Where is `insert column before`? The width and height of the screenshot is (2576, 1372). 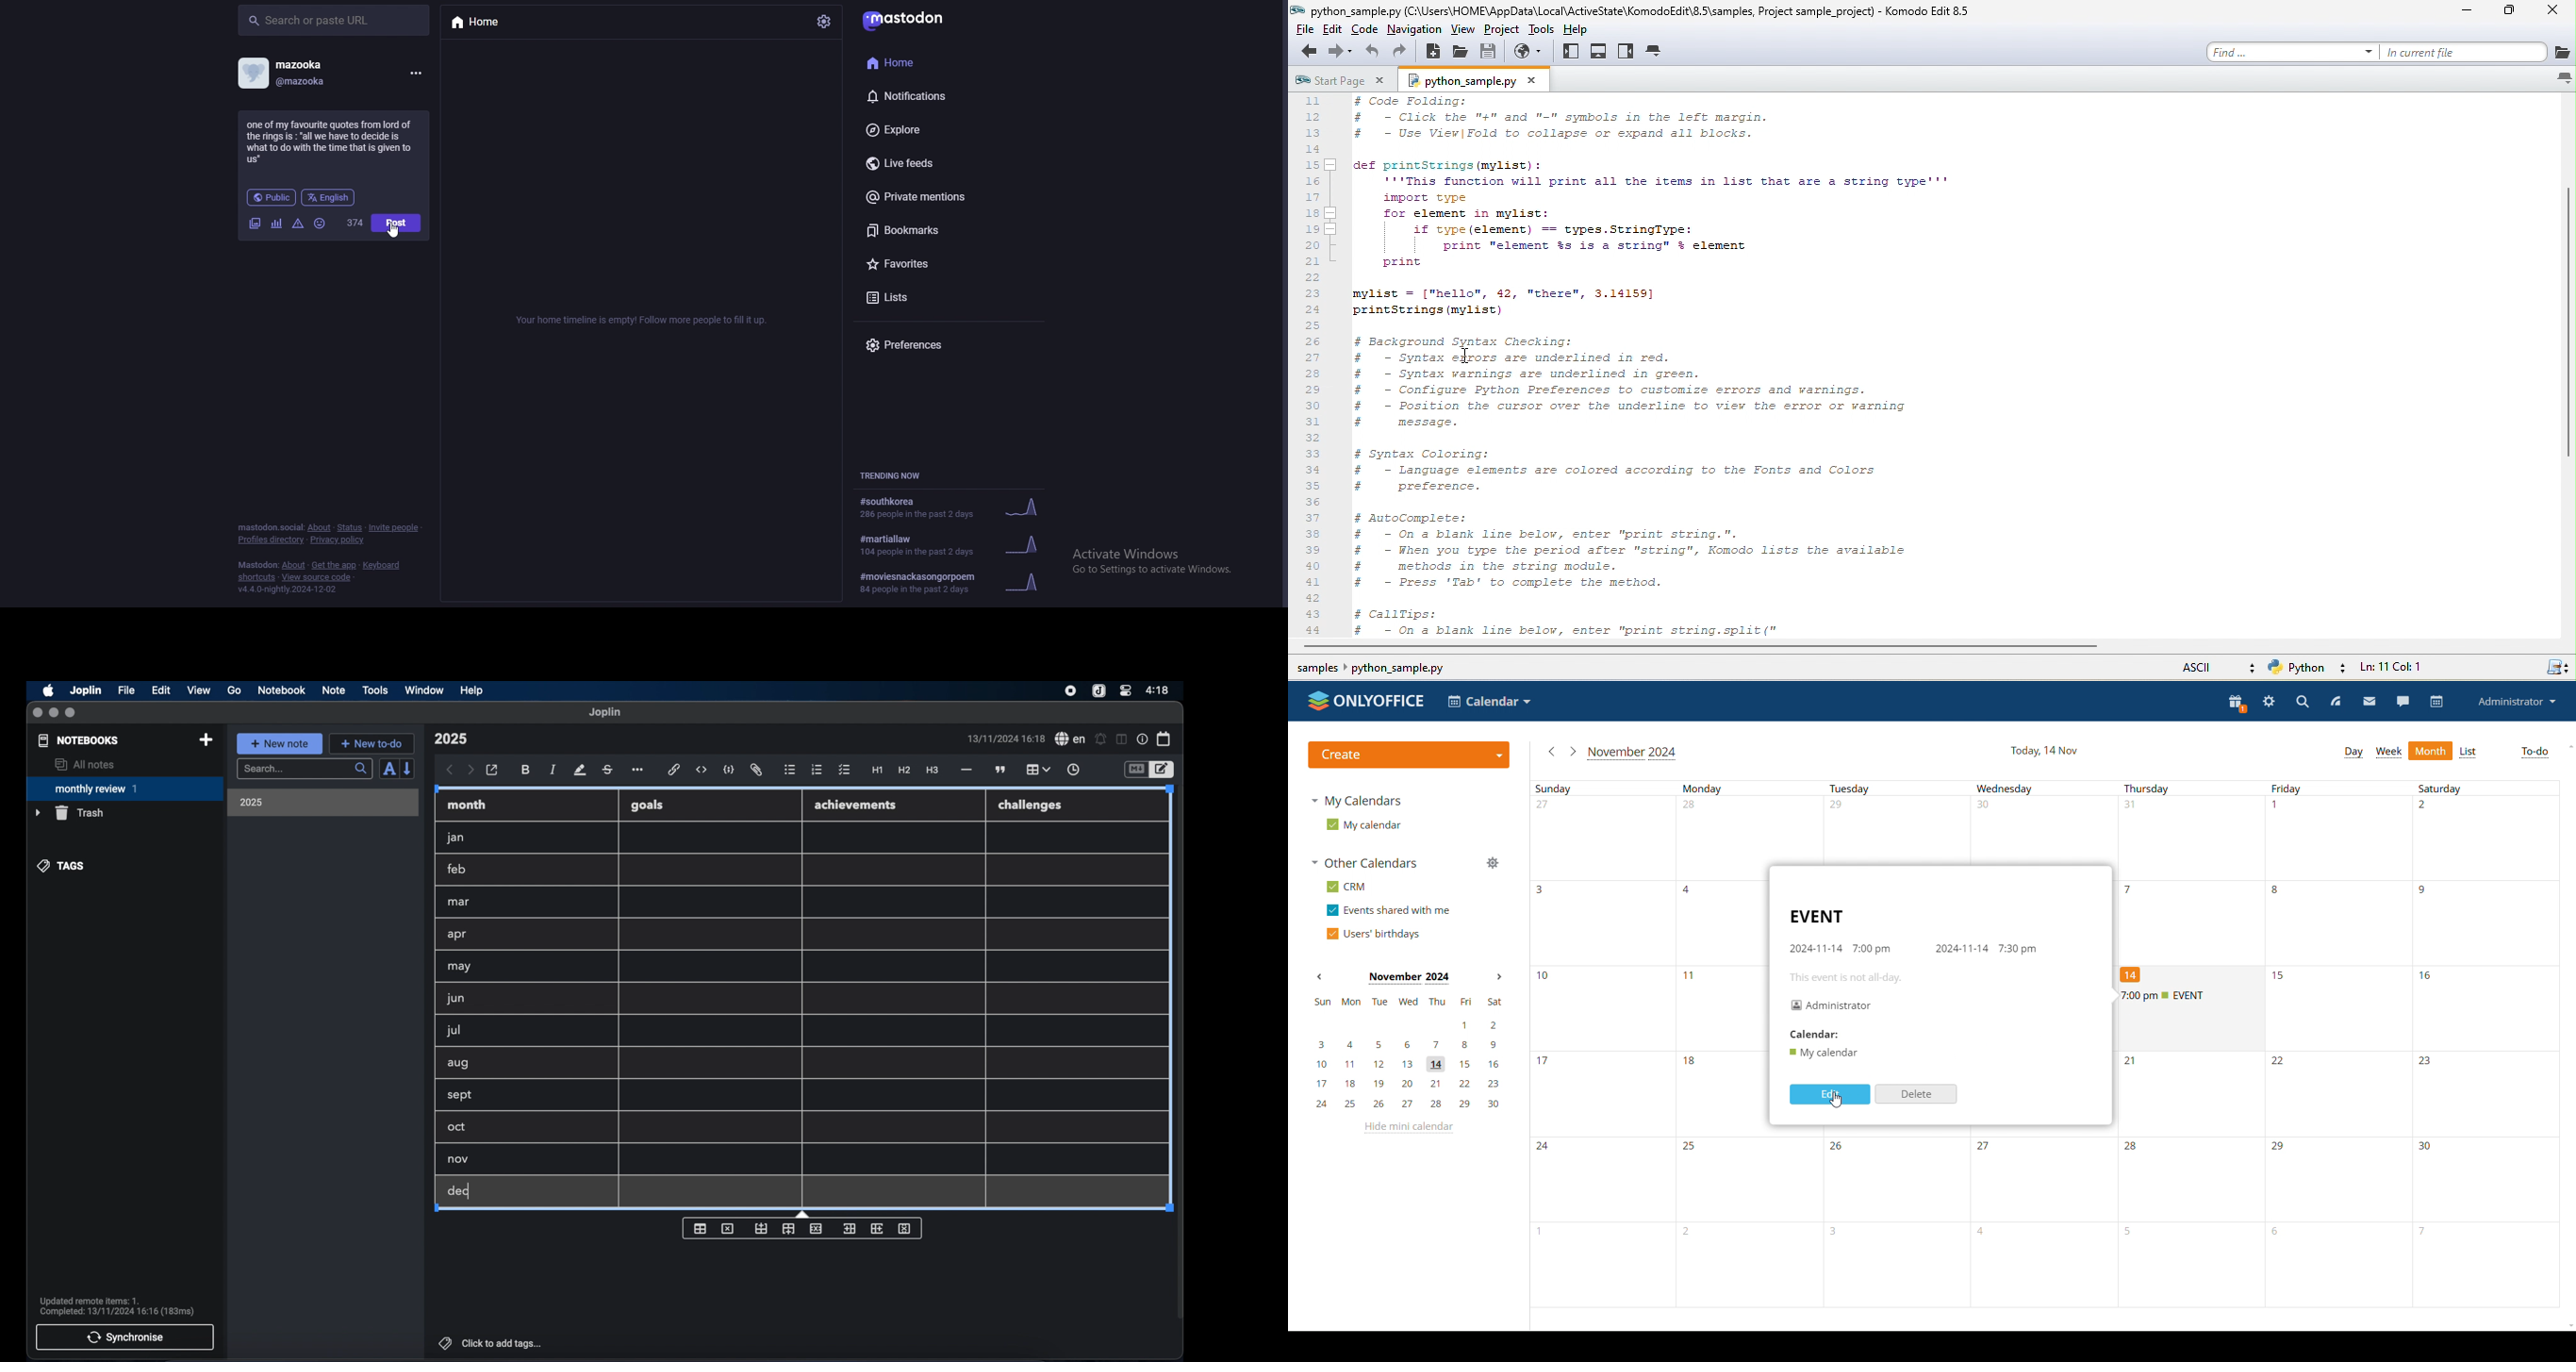 insert column before is located at coordinates (851, 1228).